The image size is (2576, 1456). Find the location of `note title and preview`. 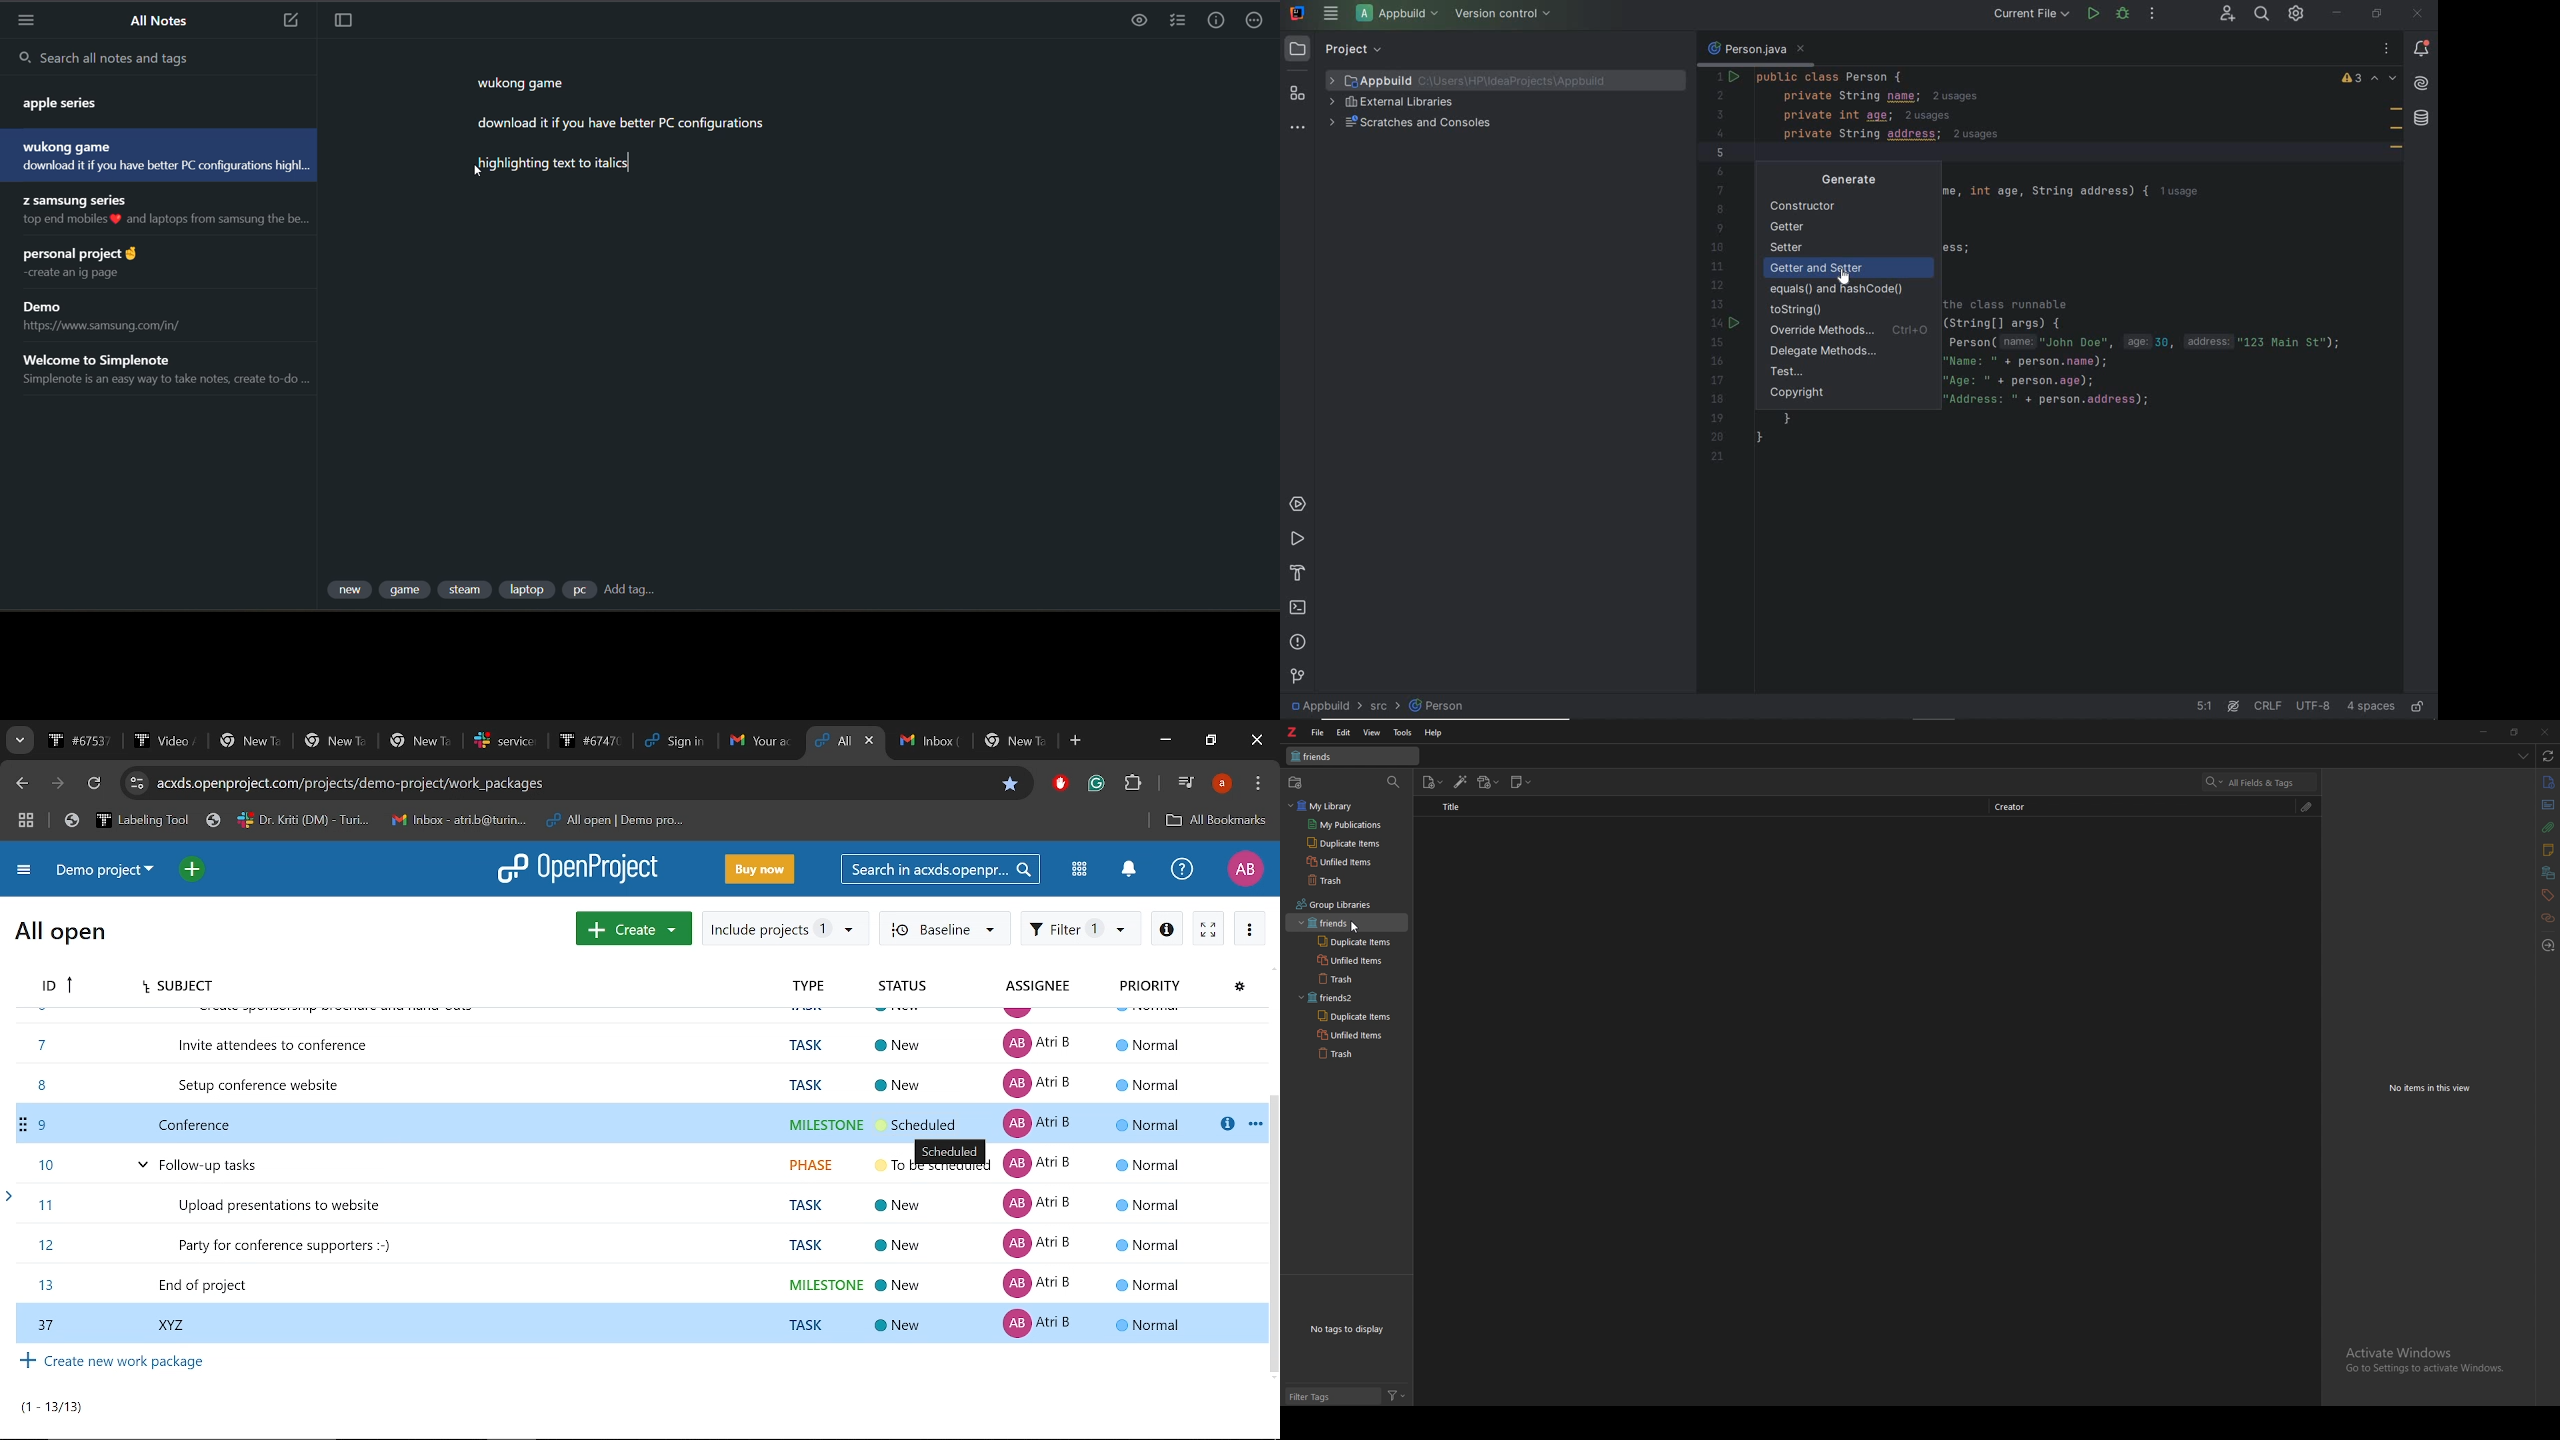

note title and preview is located at coordinates (147, 99).